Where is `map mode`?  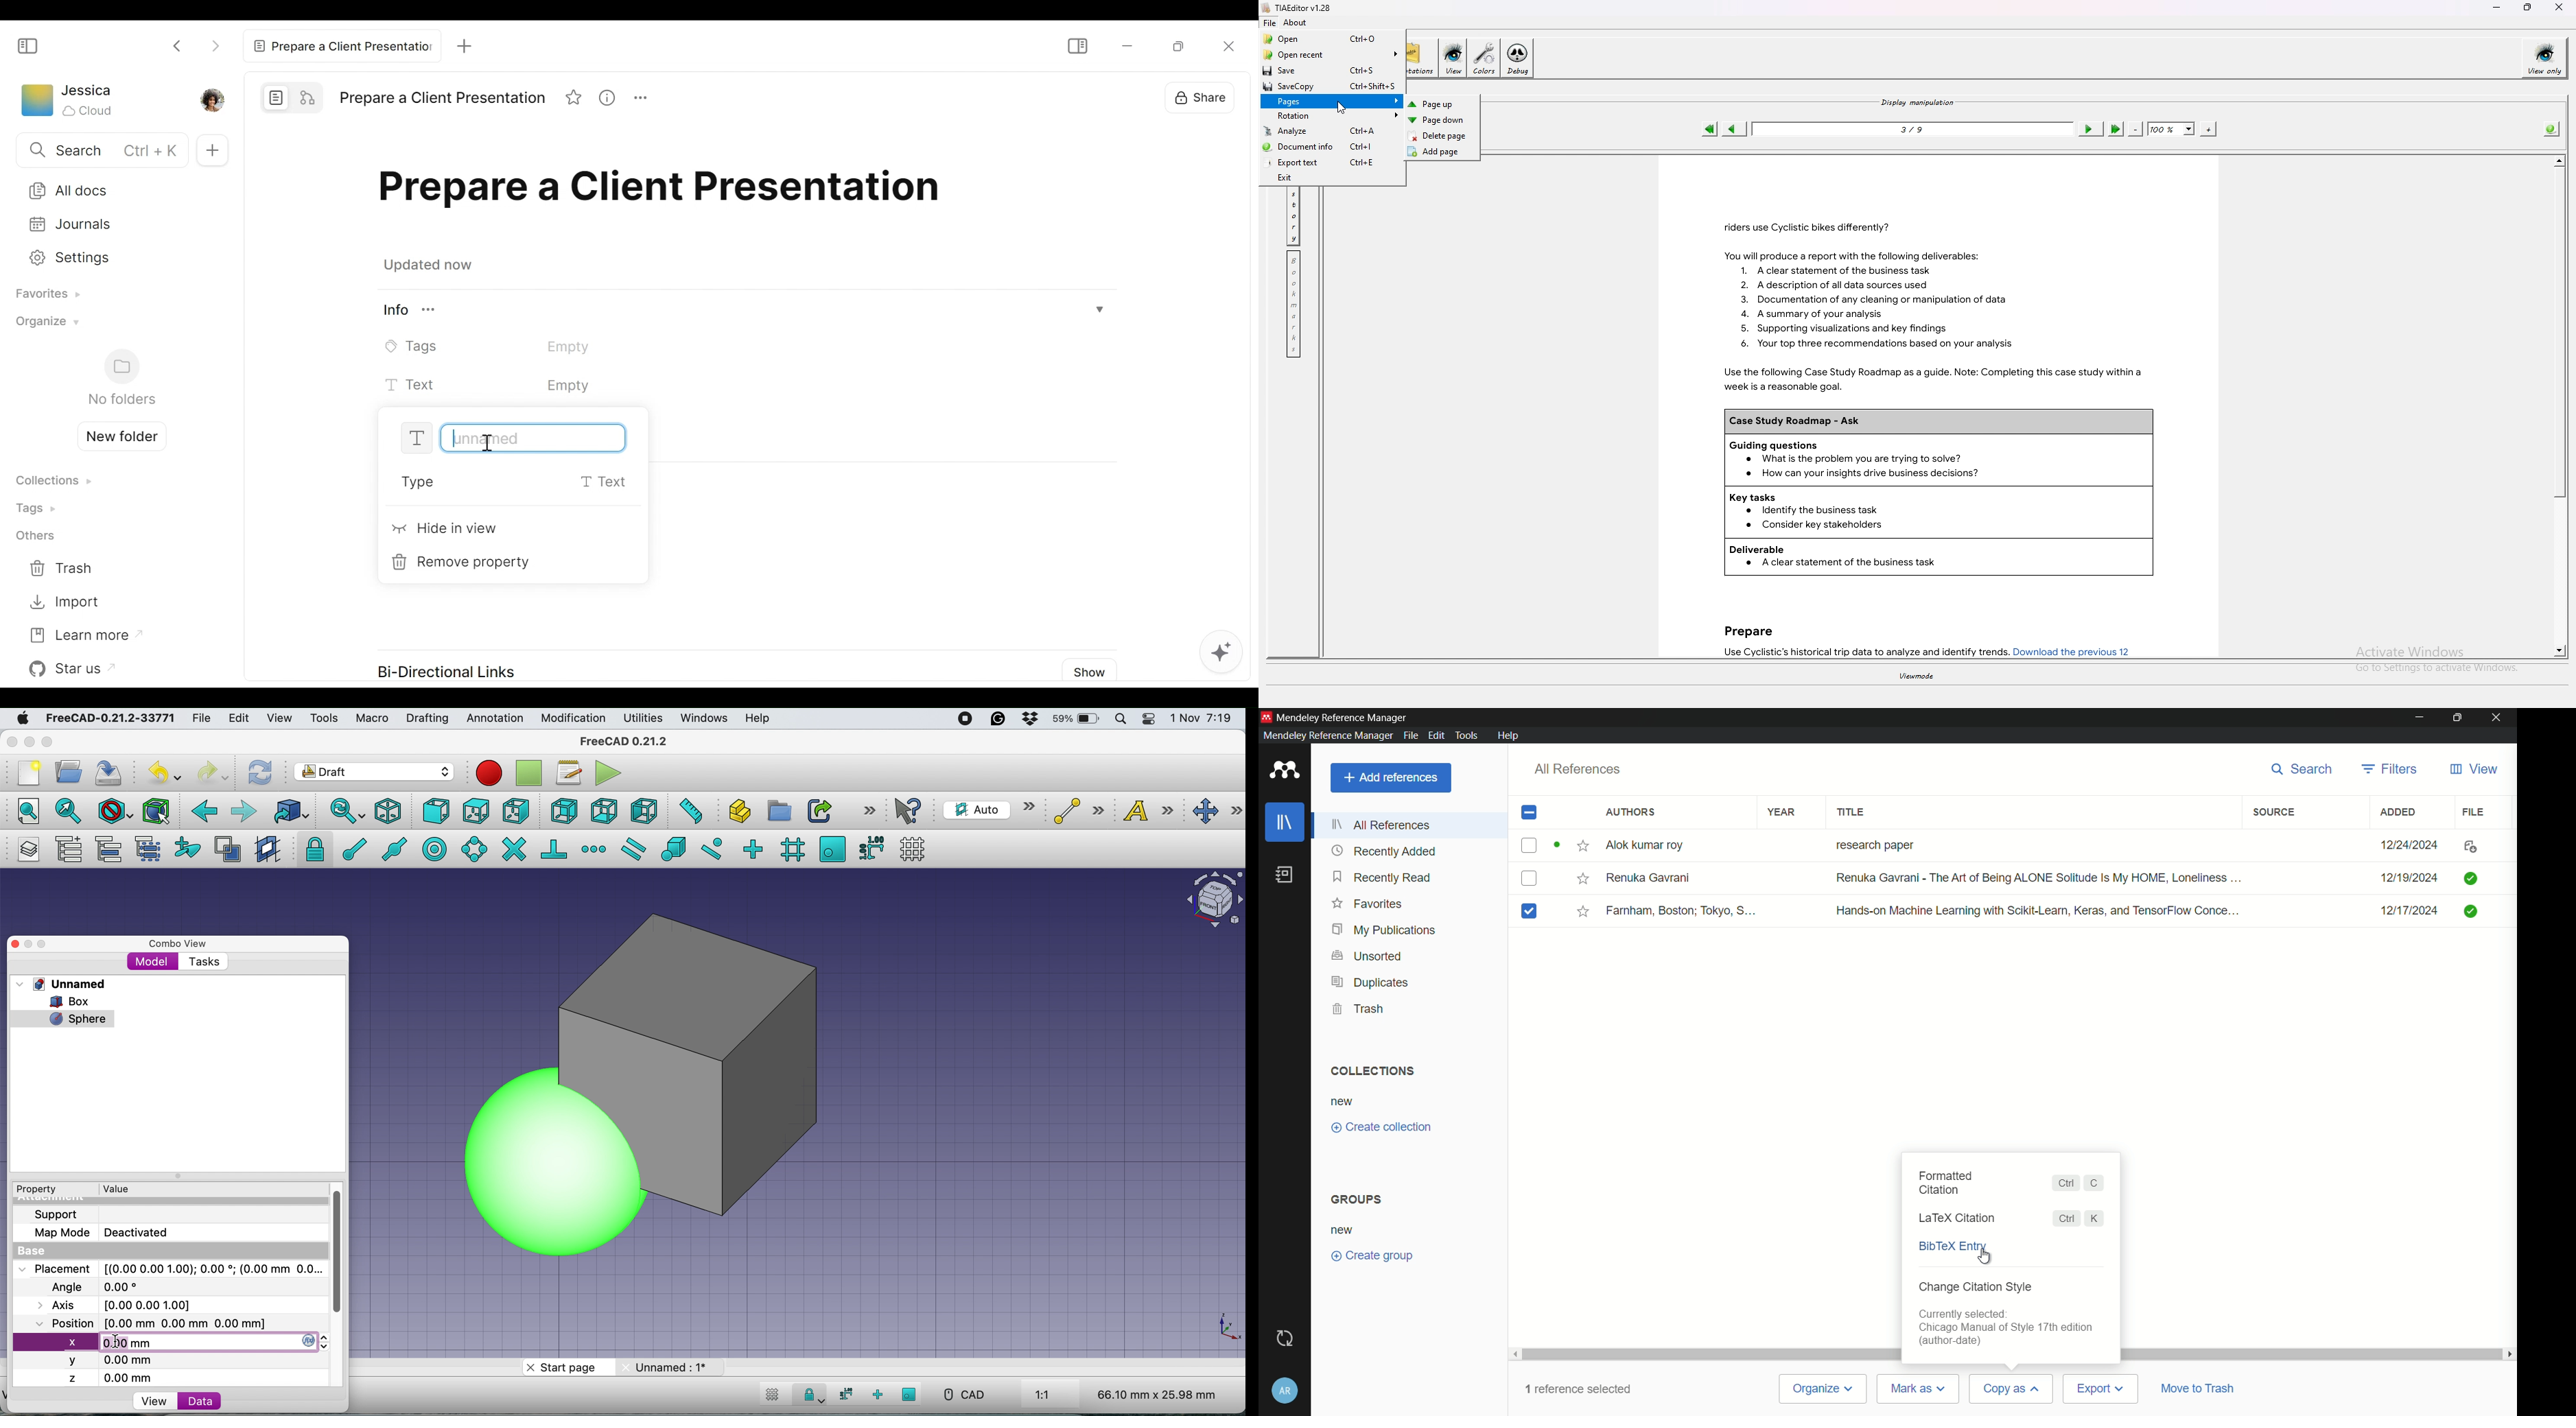
map mode is located at coordinates (107, 1232).